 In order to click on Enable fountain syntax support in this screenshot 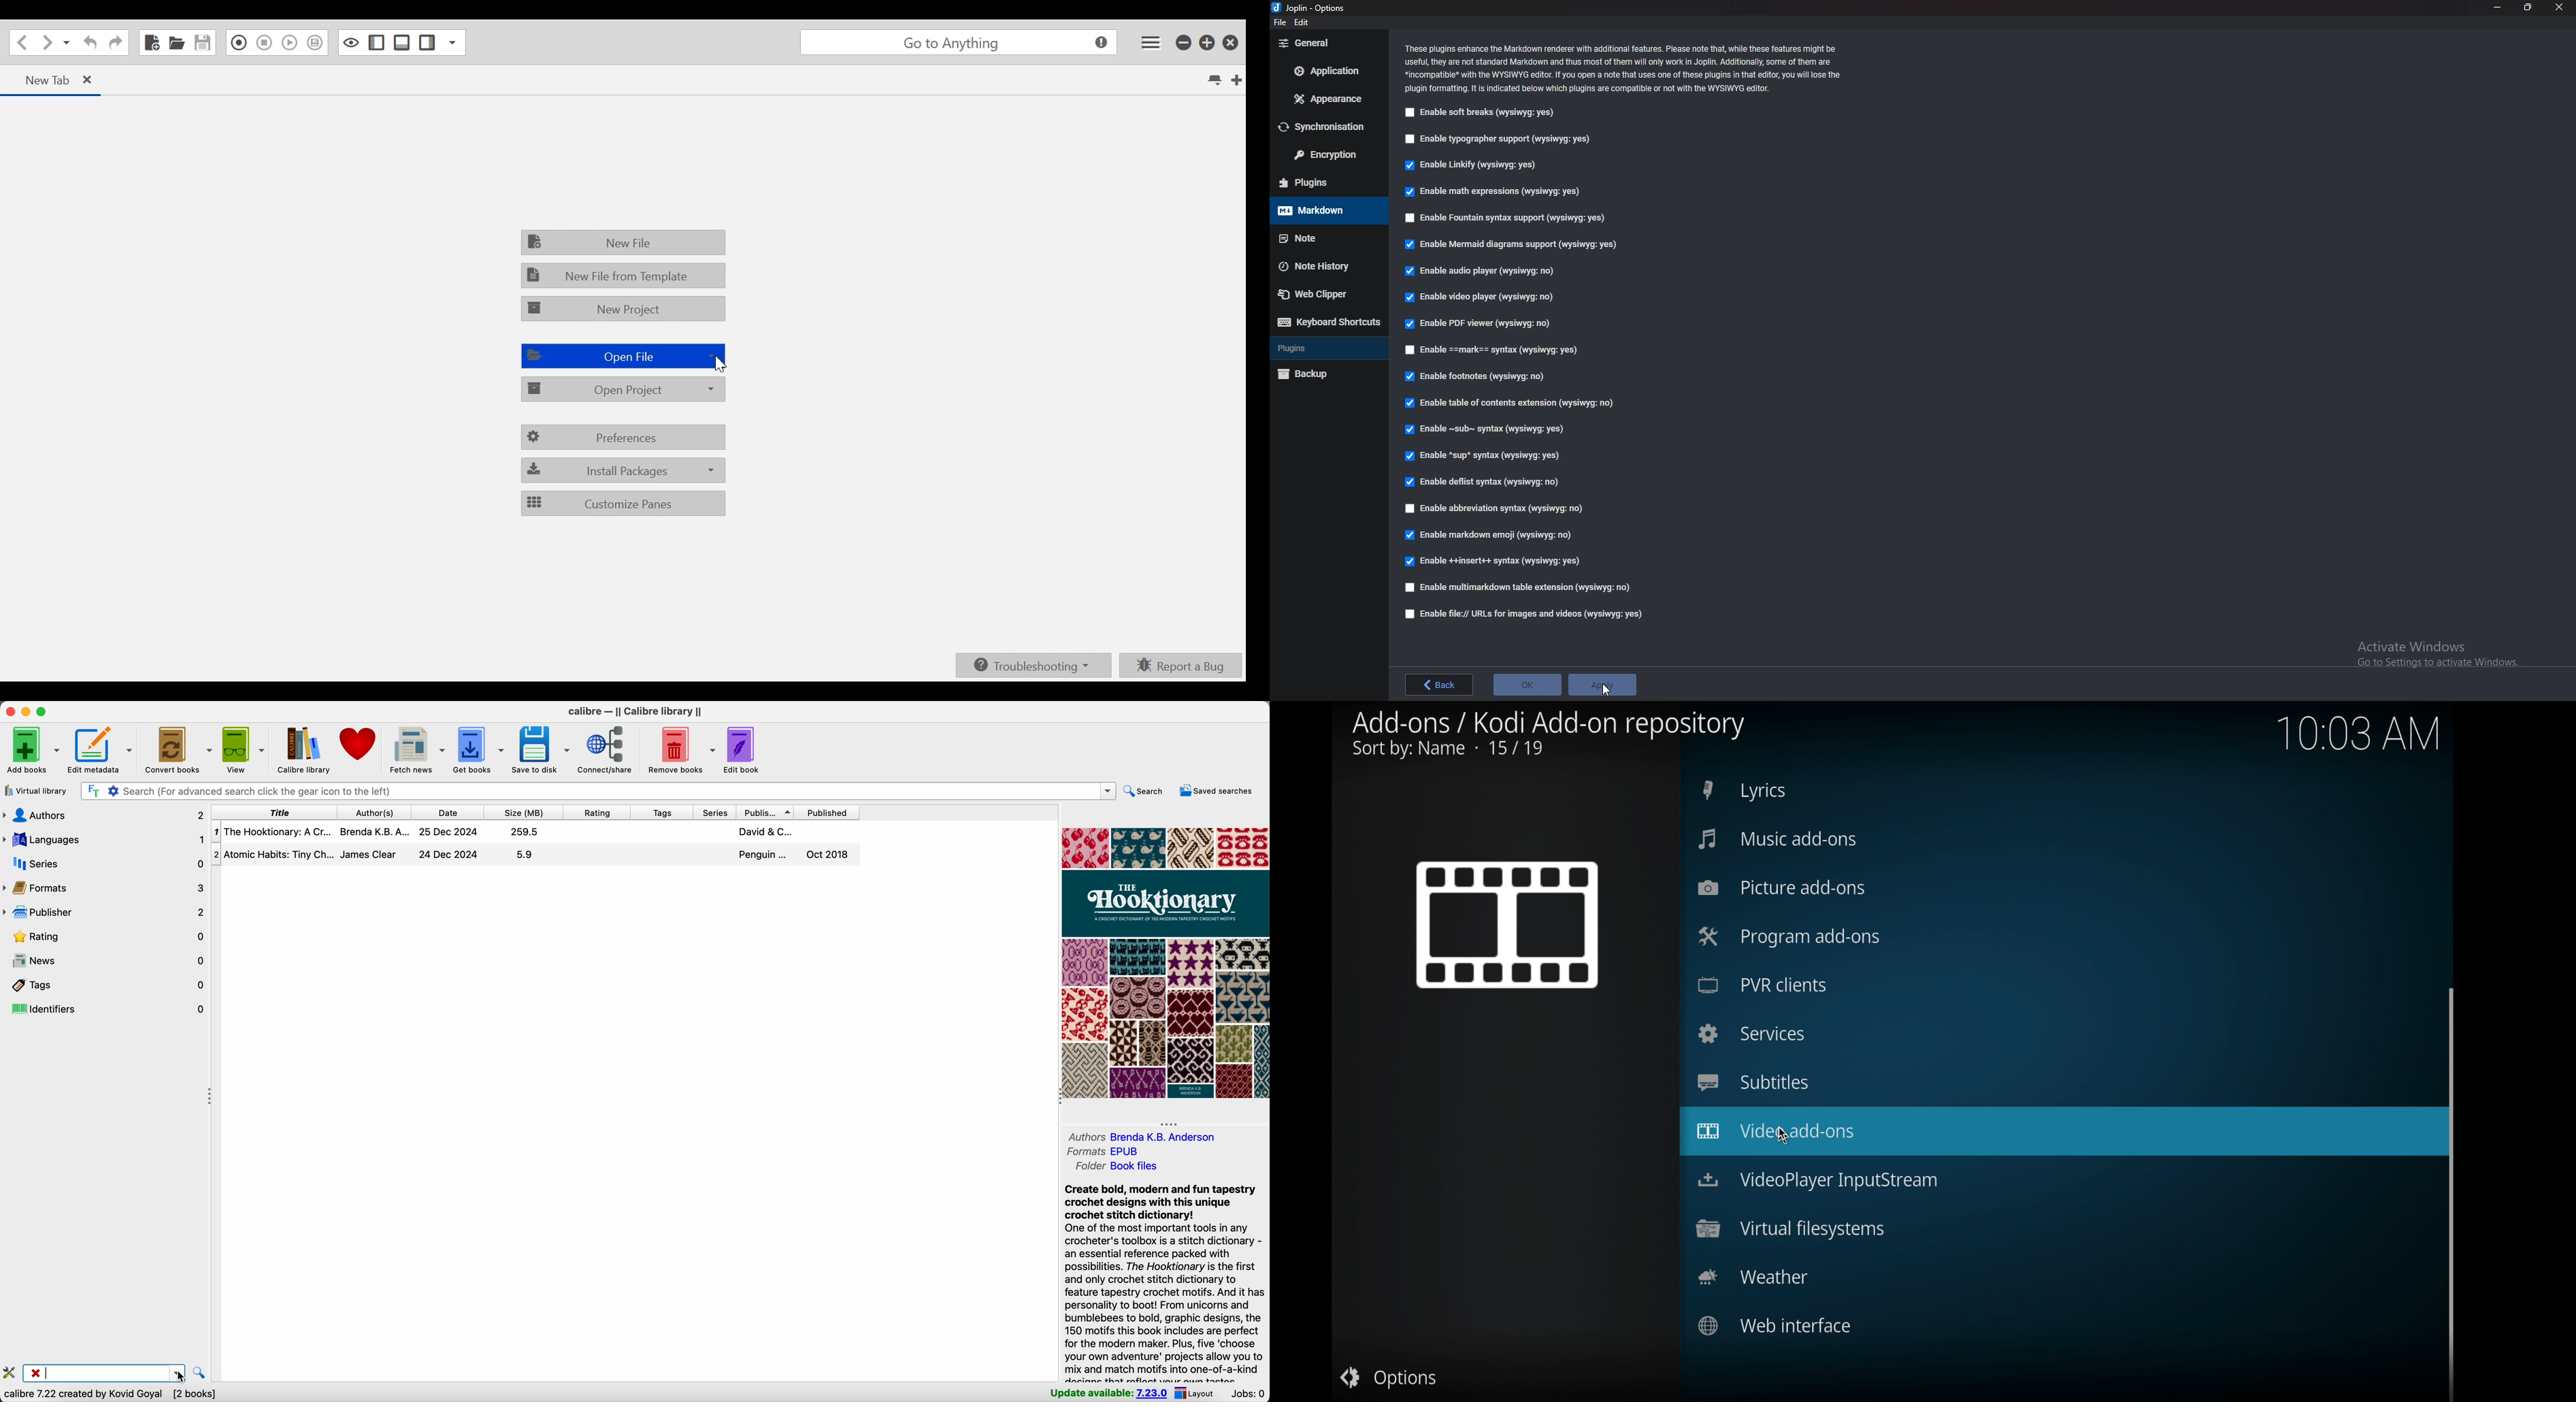, I will do `click(1507, 219)`.